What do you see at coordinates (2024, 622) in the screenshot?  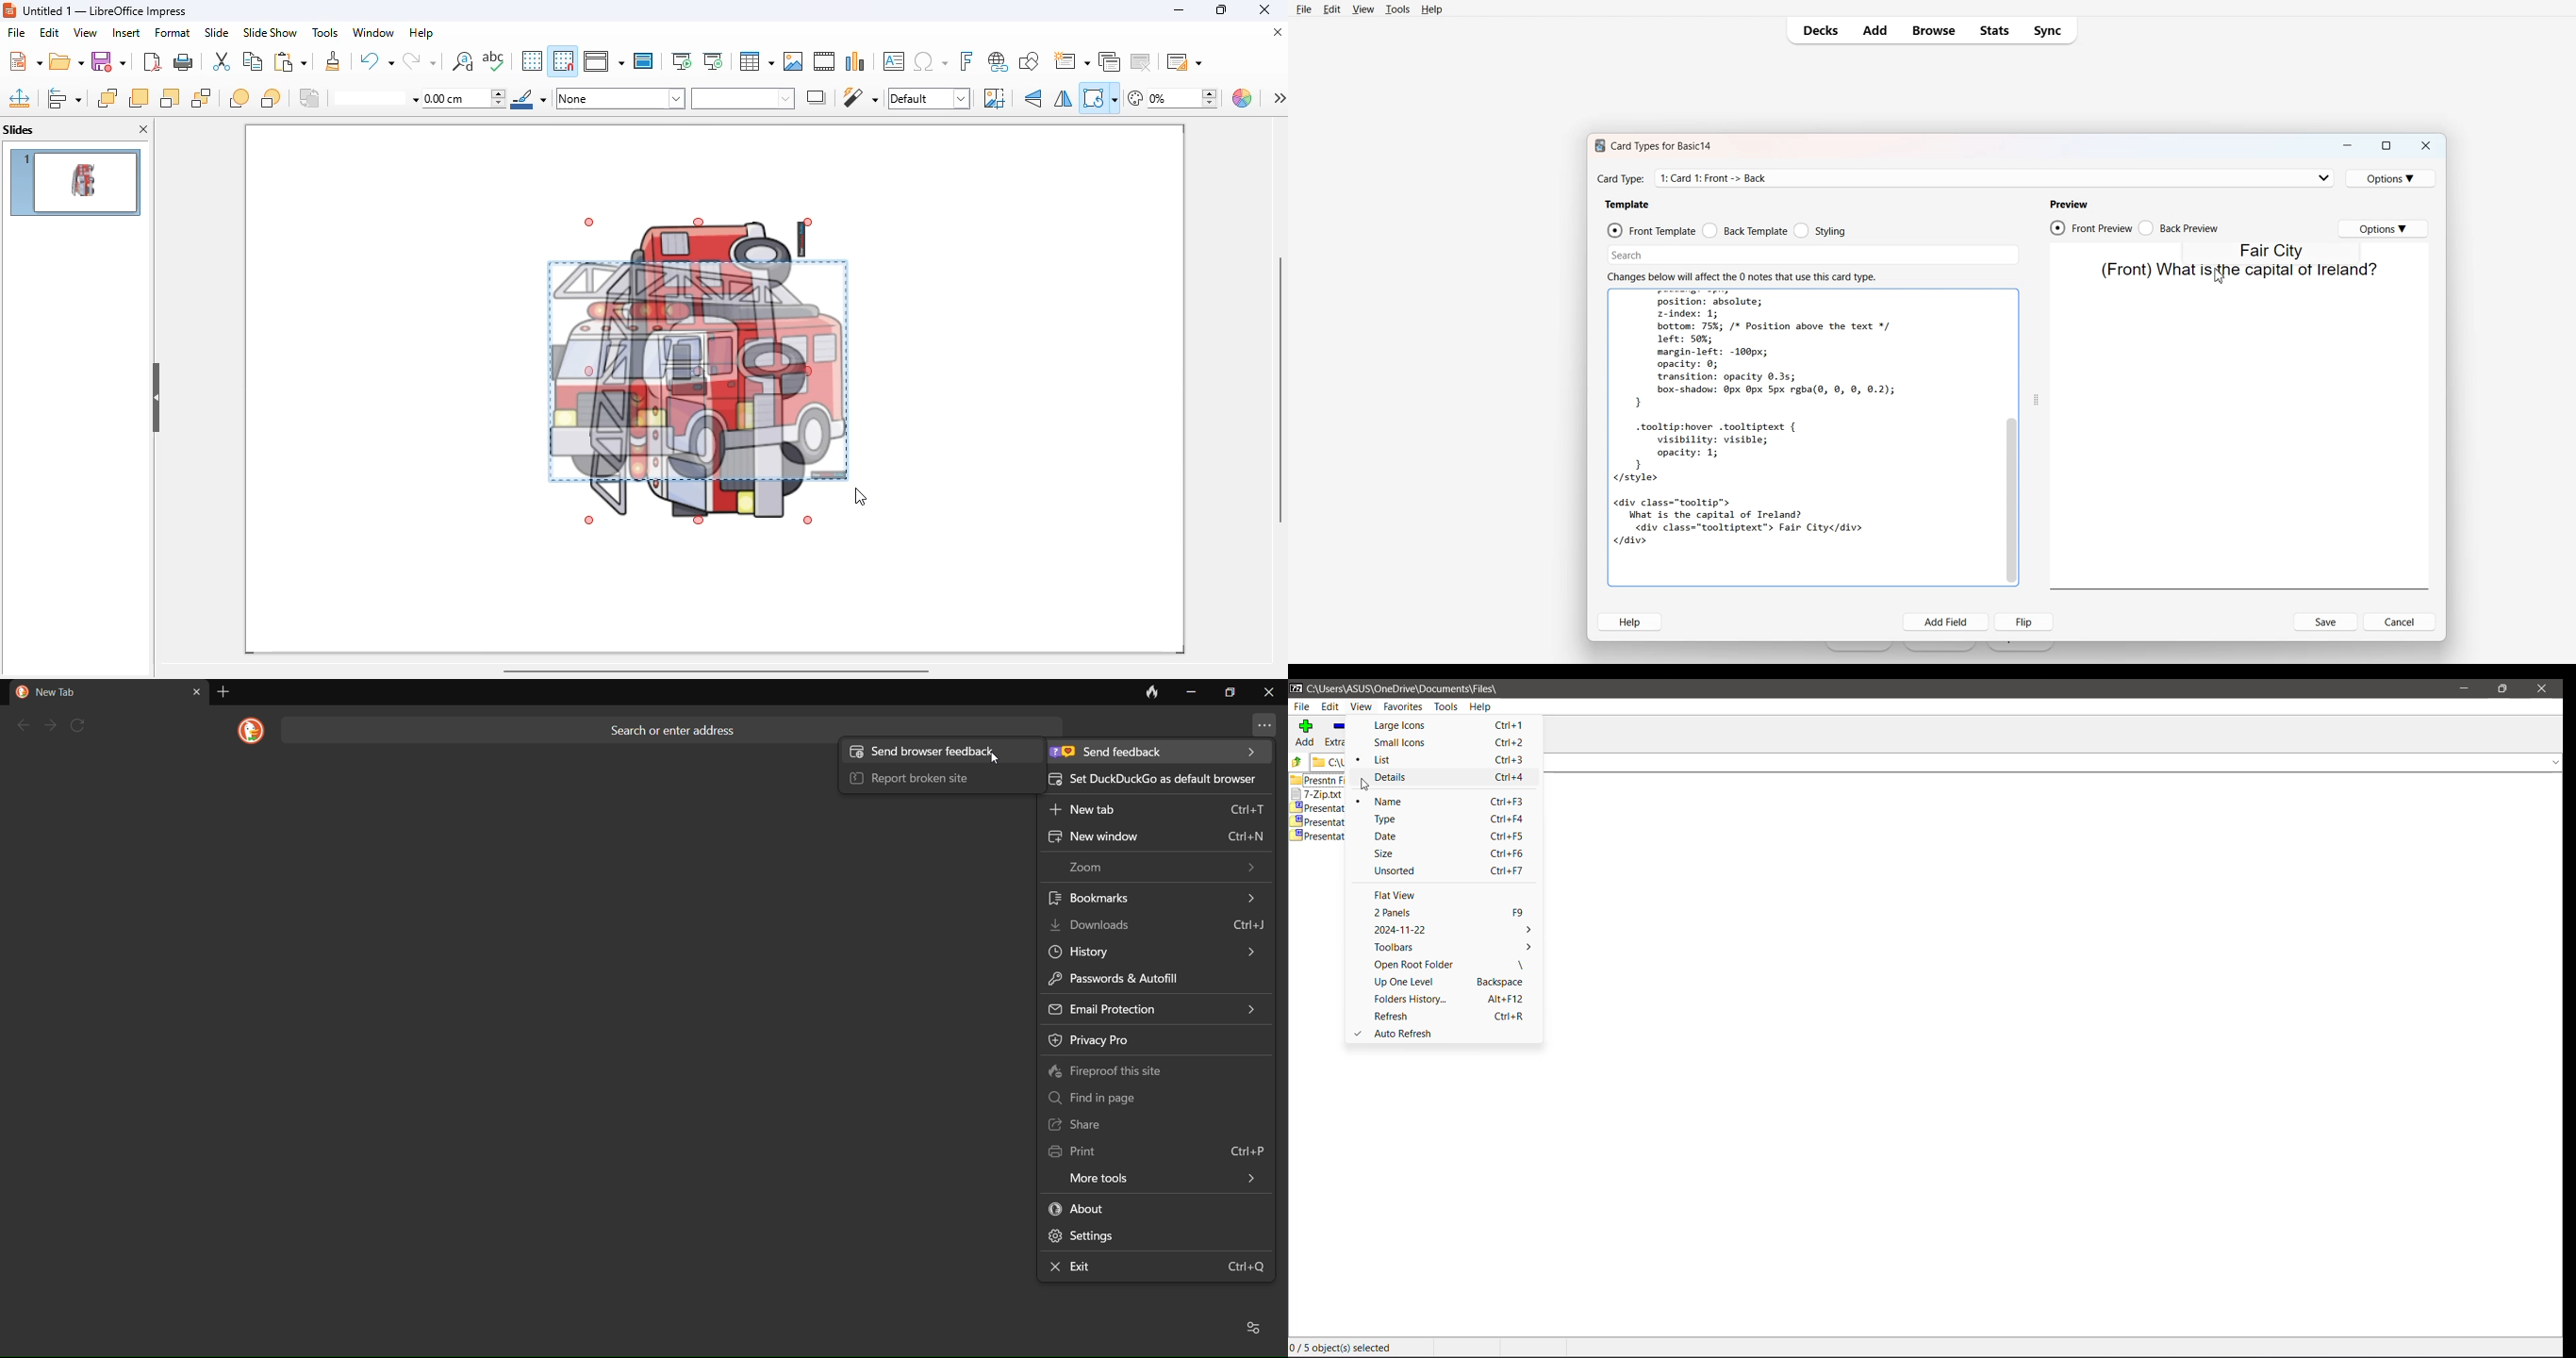 I see `Flip` at bounding box center [2024, 622].